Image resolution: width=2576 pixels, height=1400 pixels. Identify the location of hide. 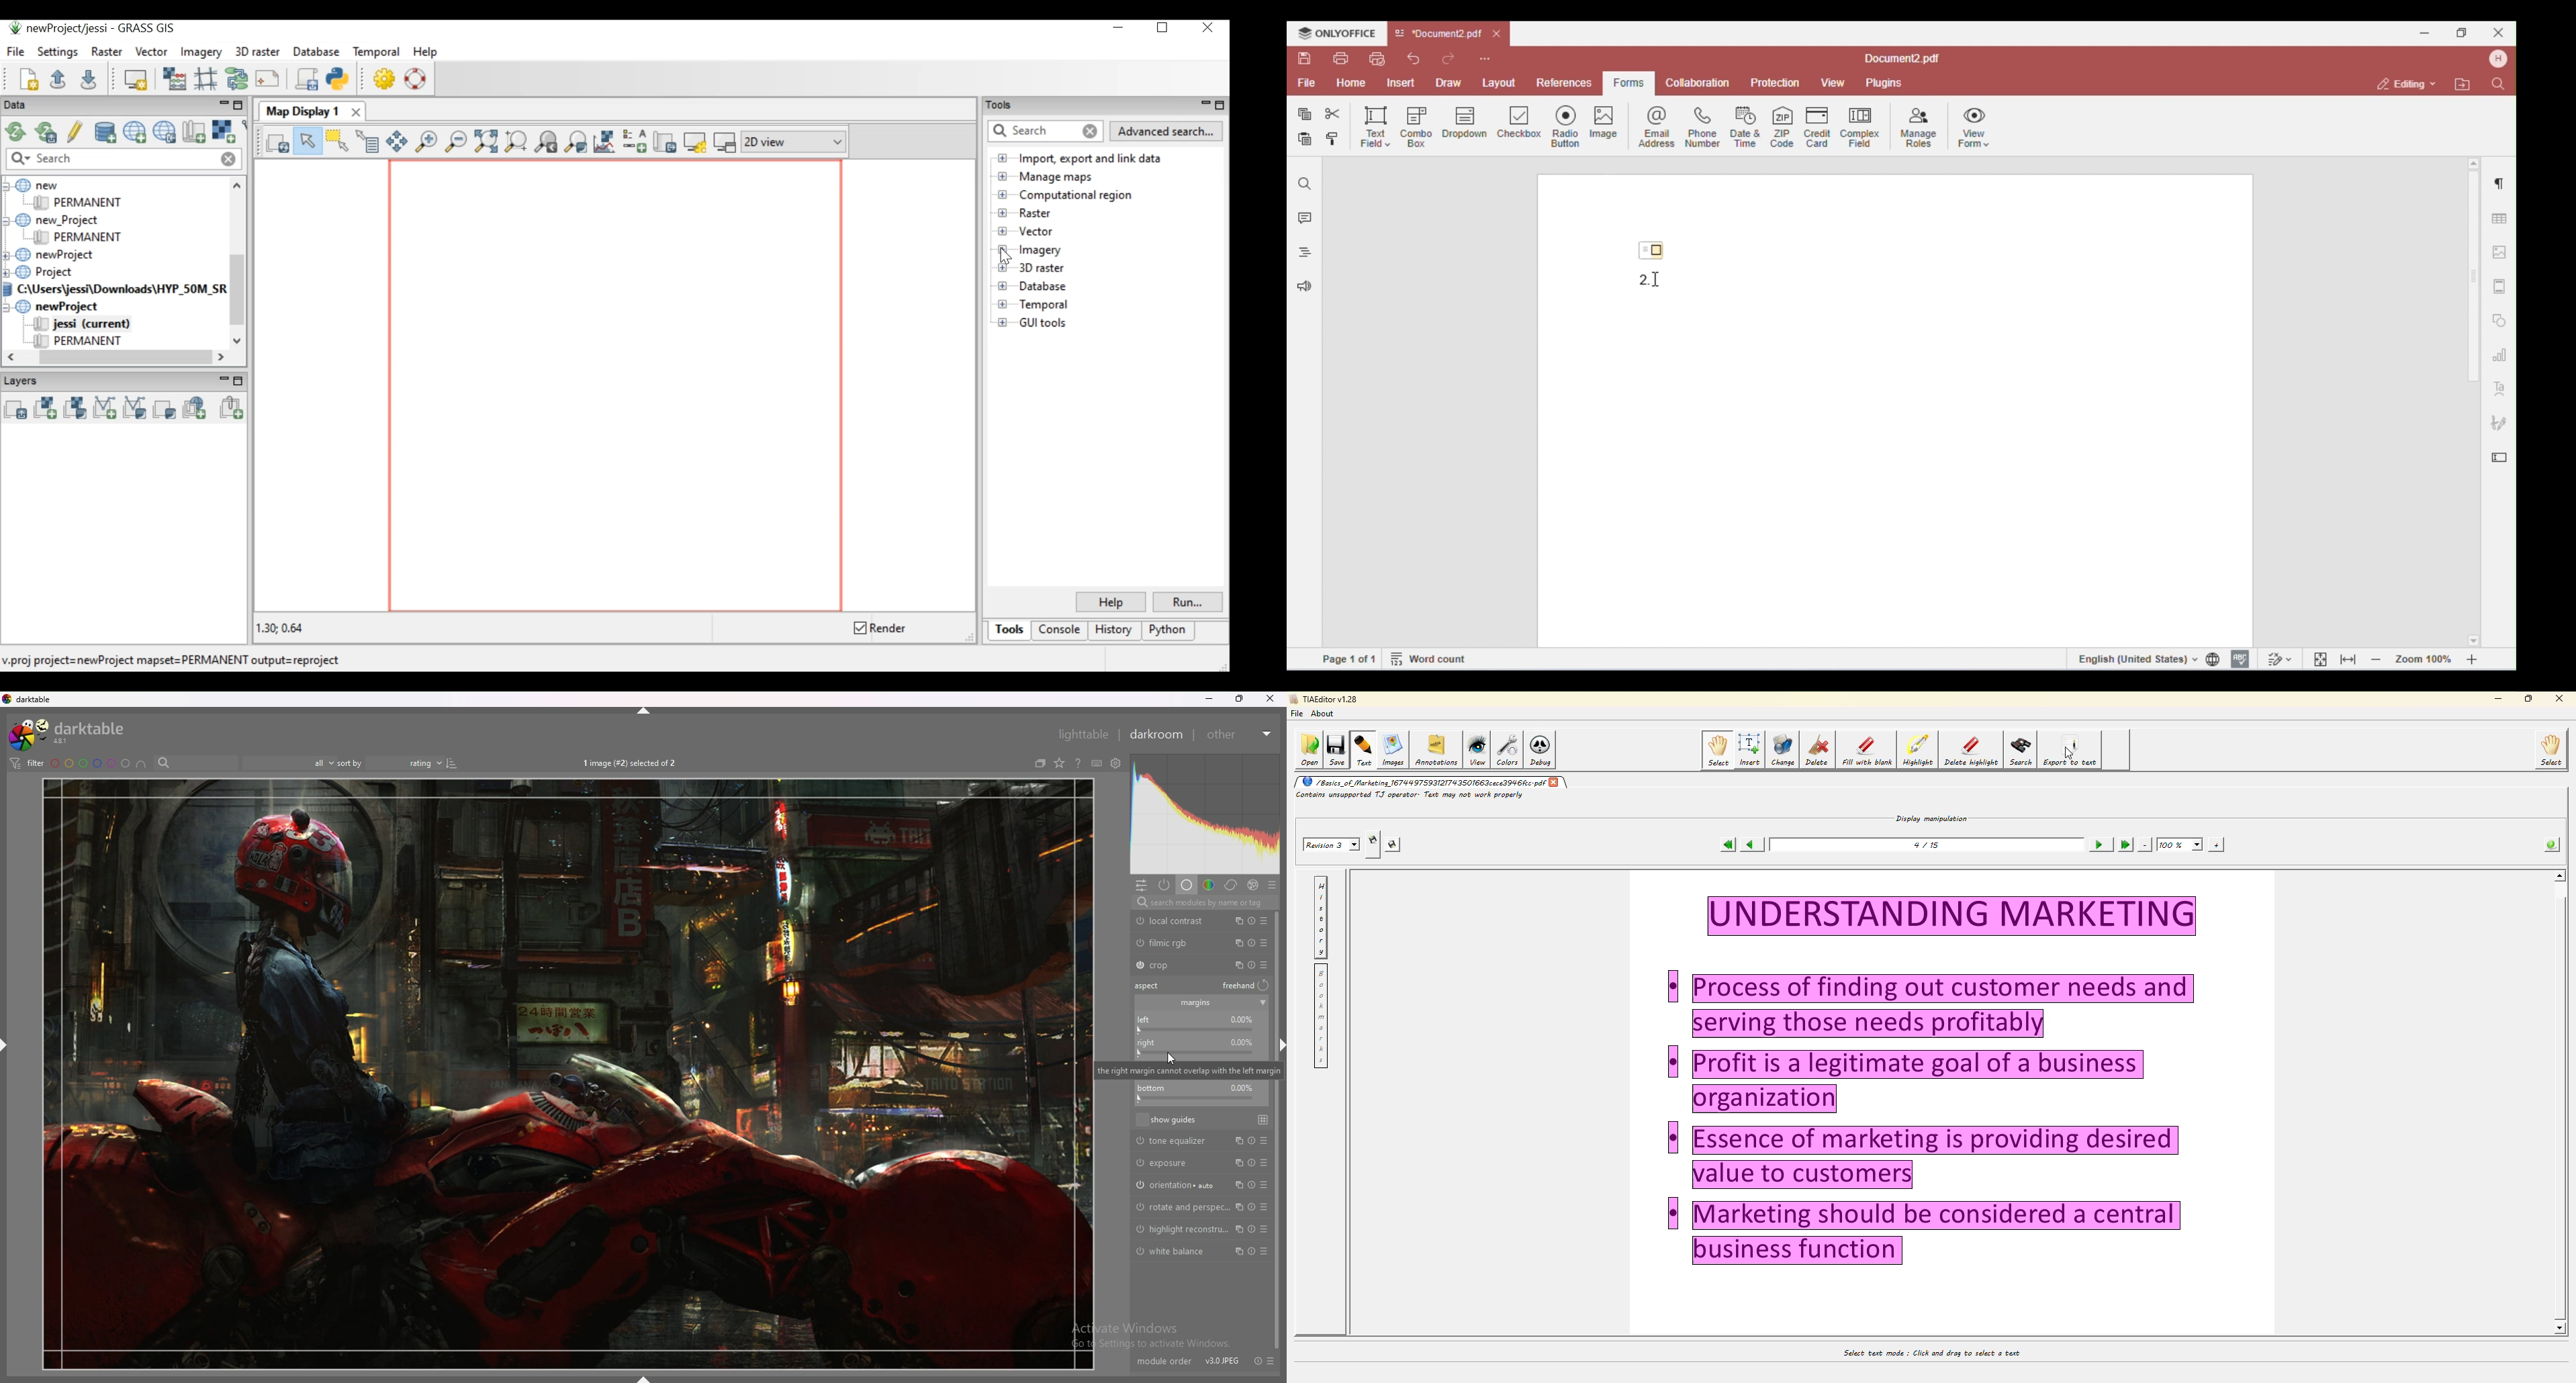
(643, 1378).